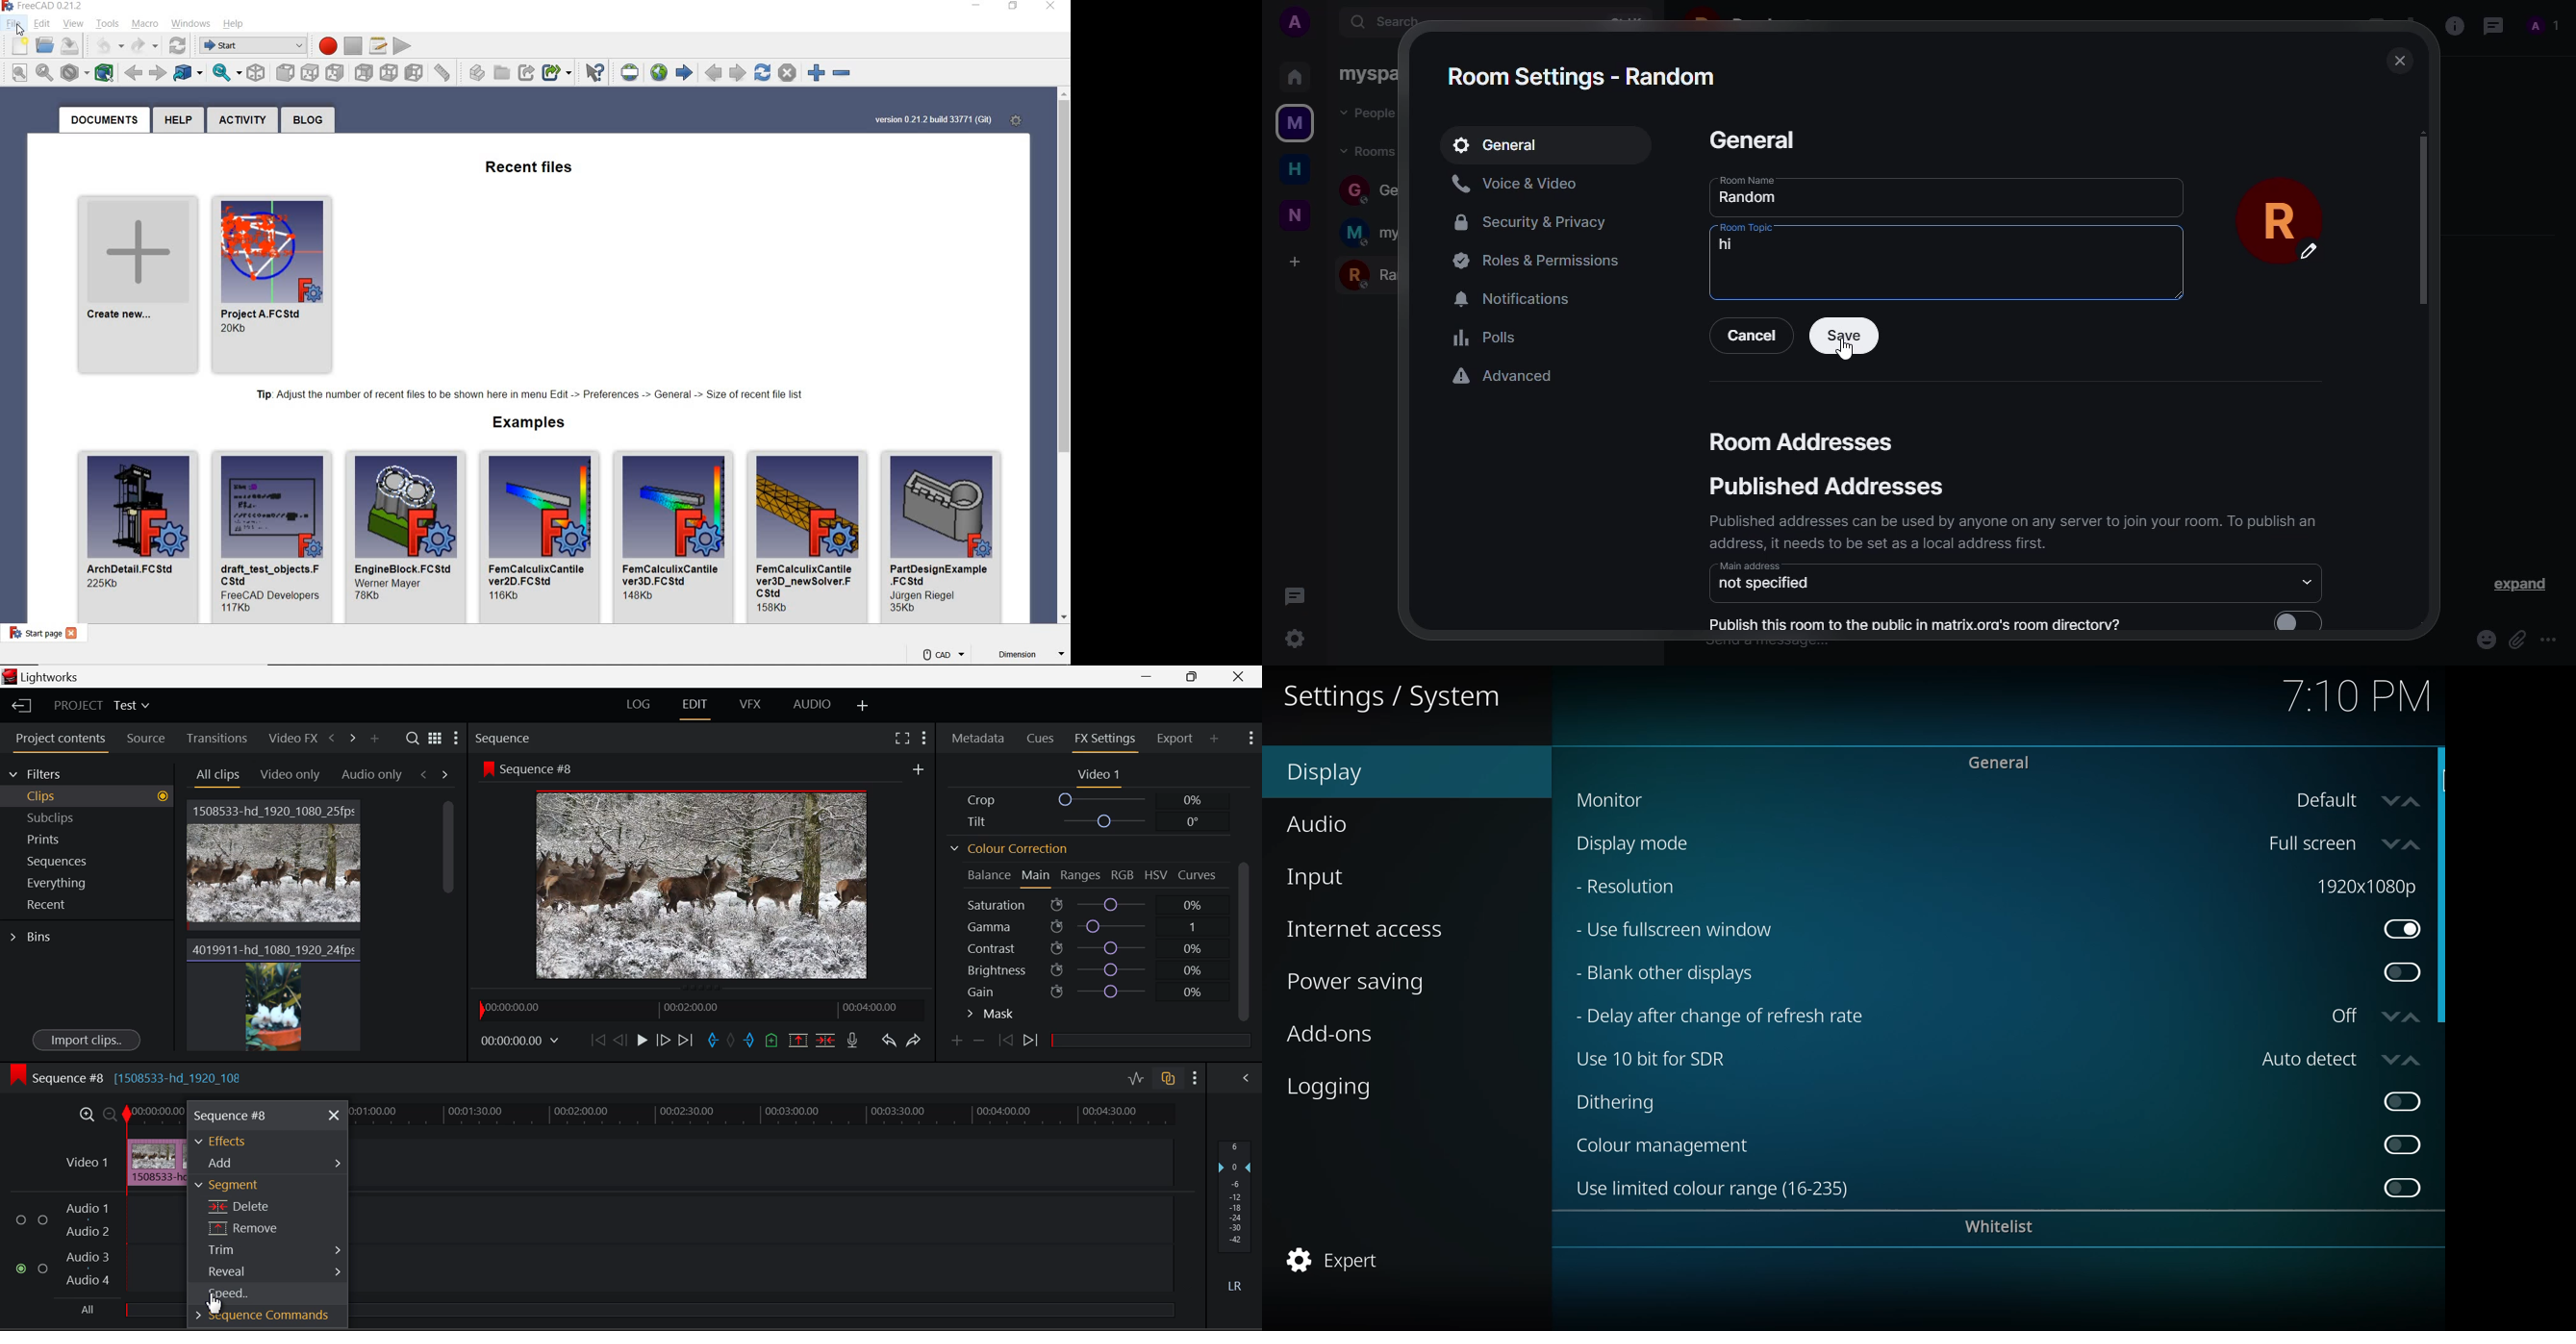 The height and width of the screenshot is (1344, 2576). What do you see at coordinates (293, 739) in the screenshot?
I see `Video FX Tab` at bounding box center [293, 739].